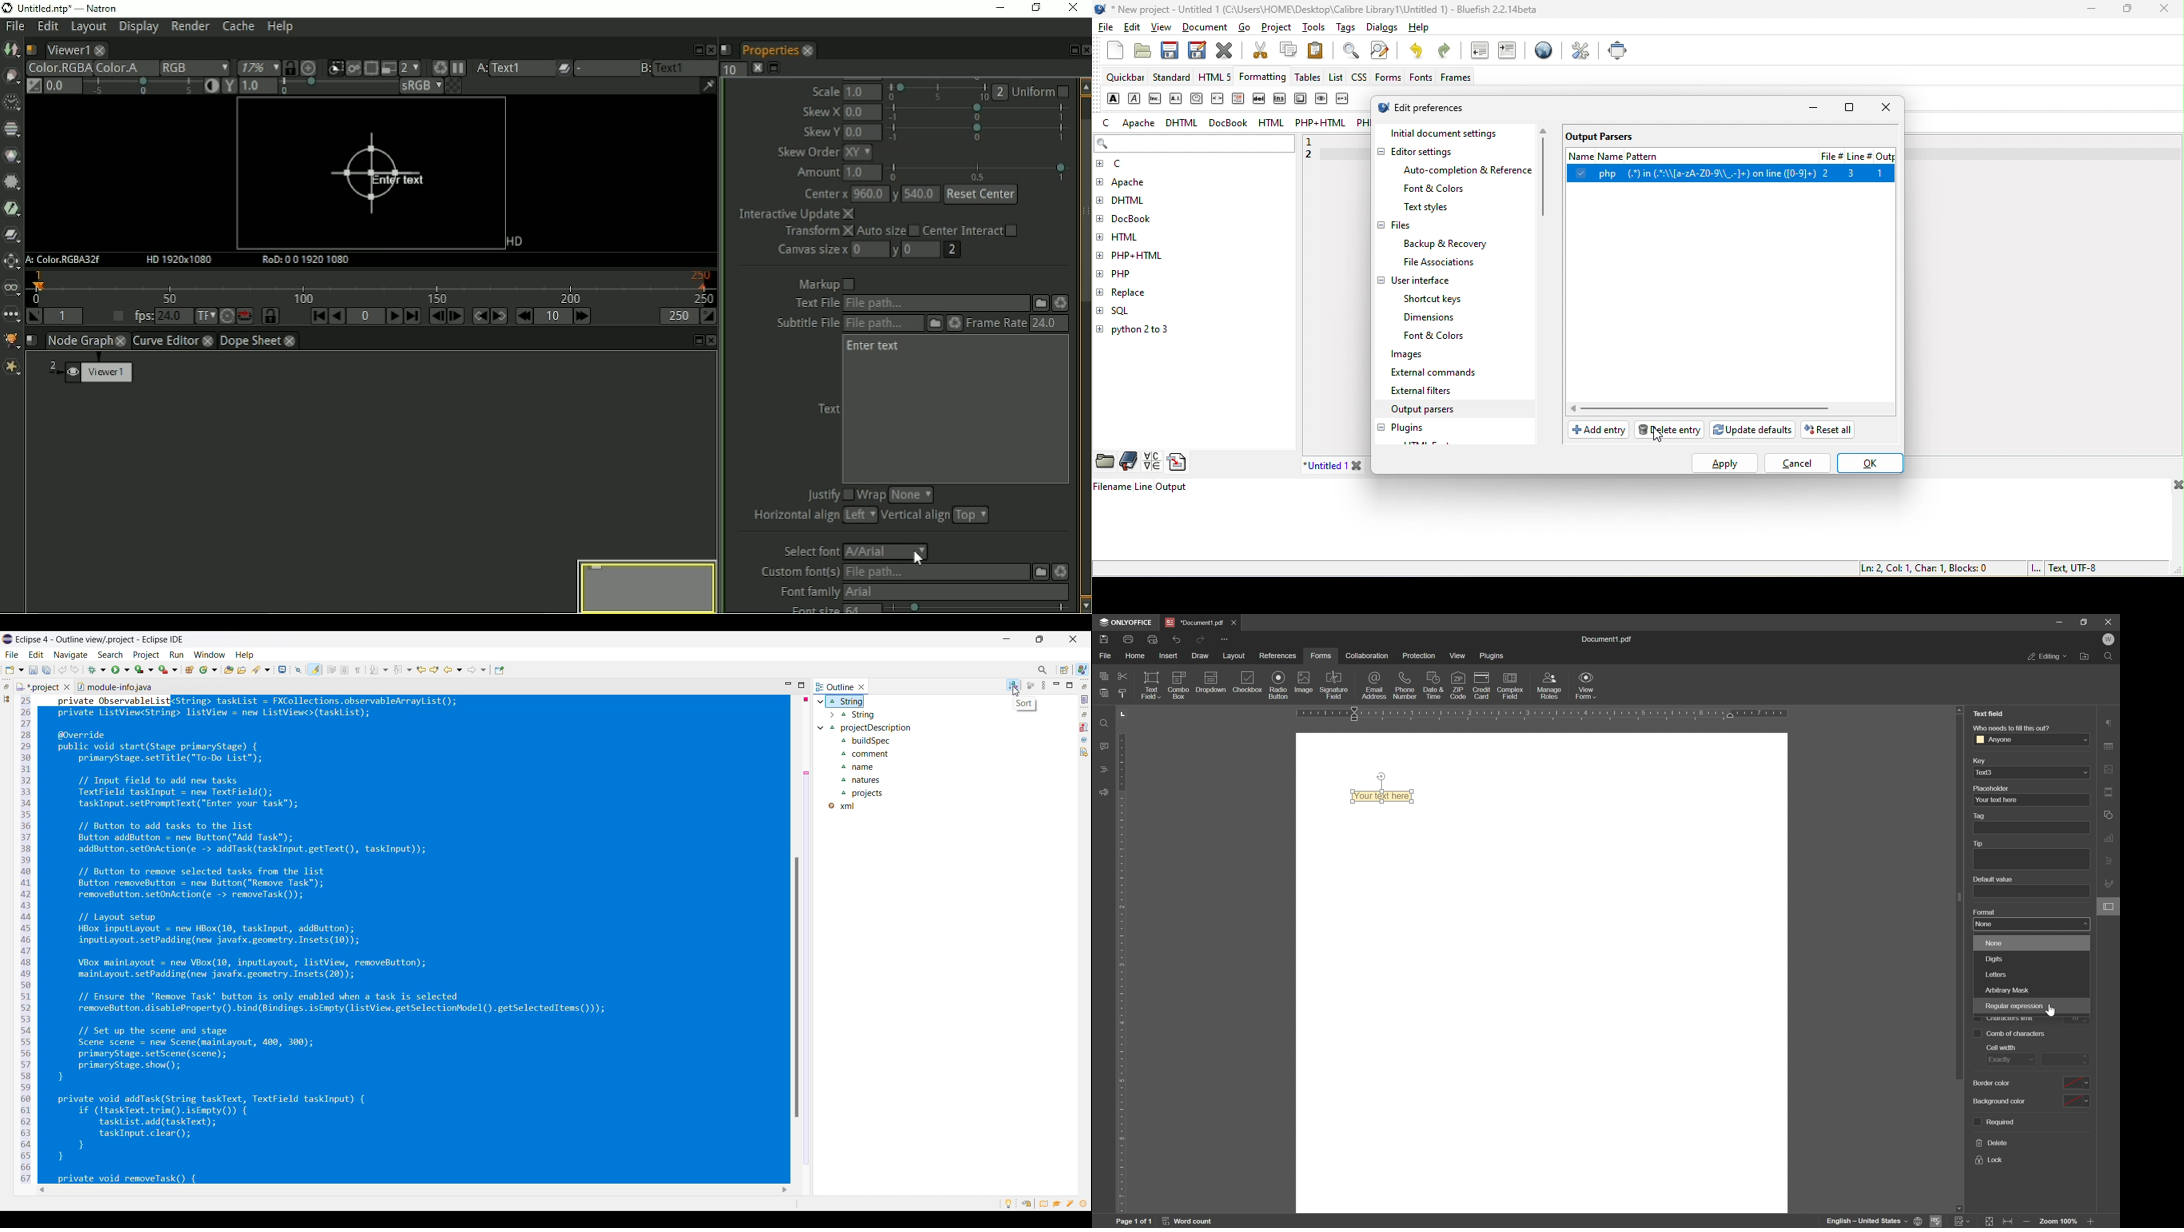  I want to click on text style, so click(1427, 208).